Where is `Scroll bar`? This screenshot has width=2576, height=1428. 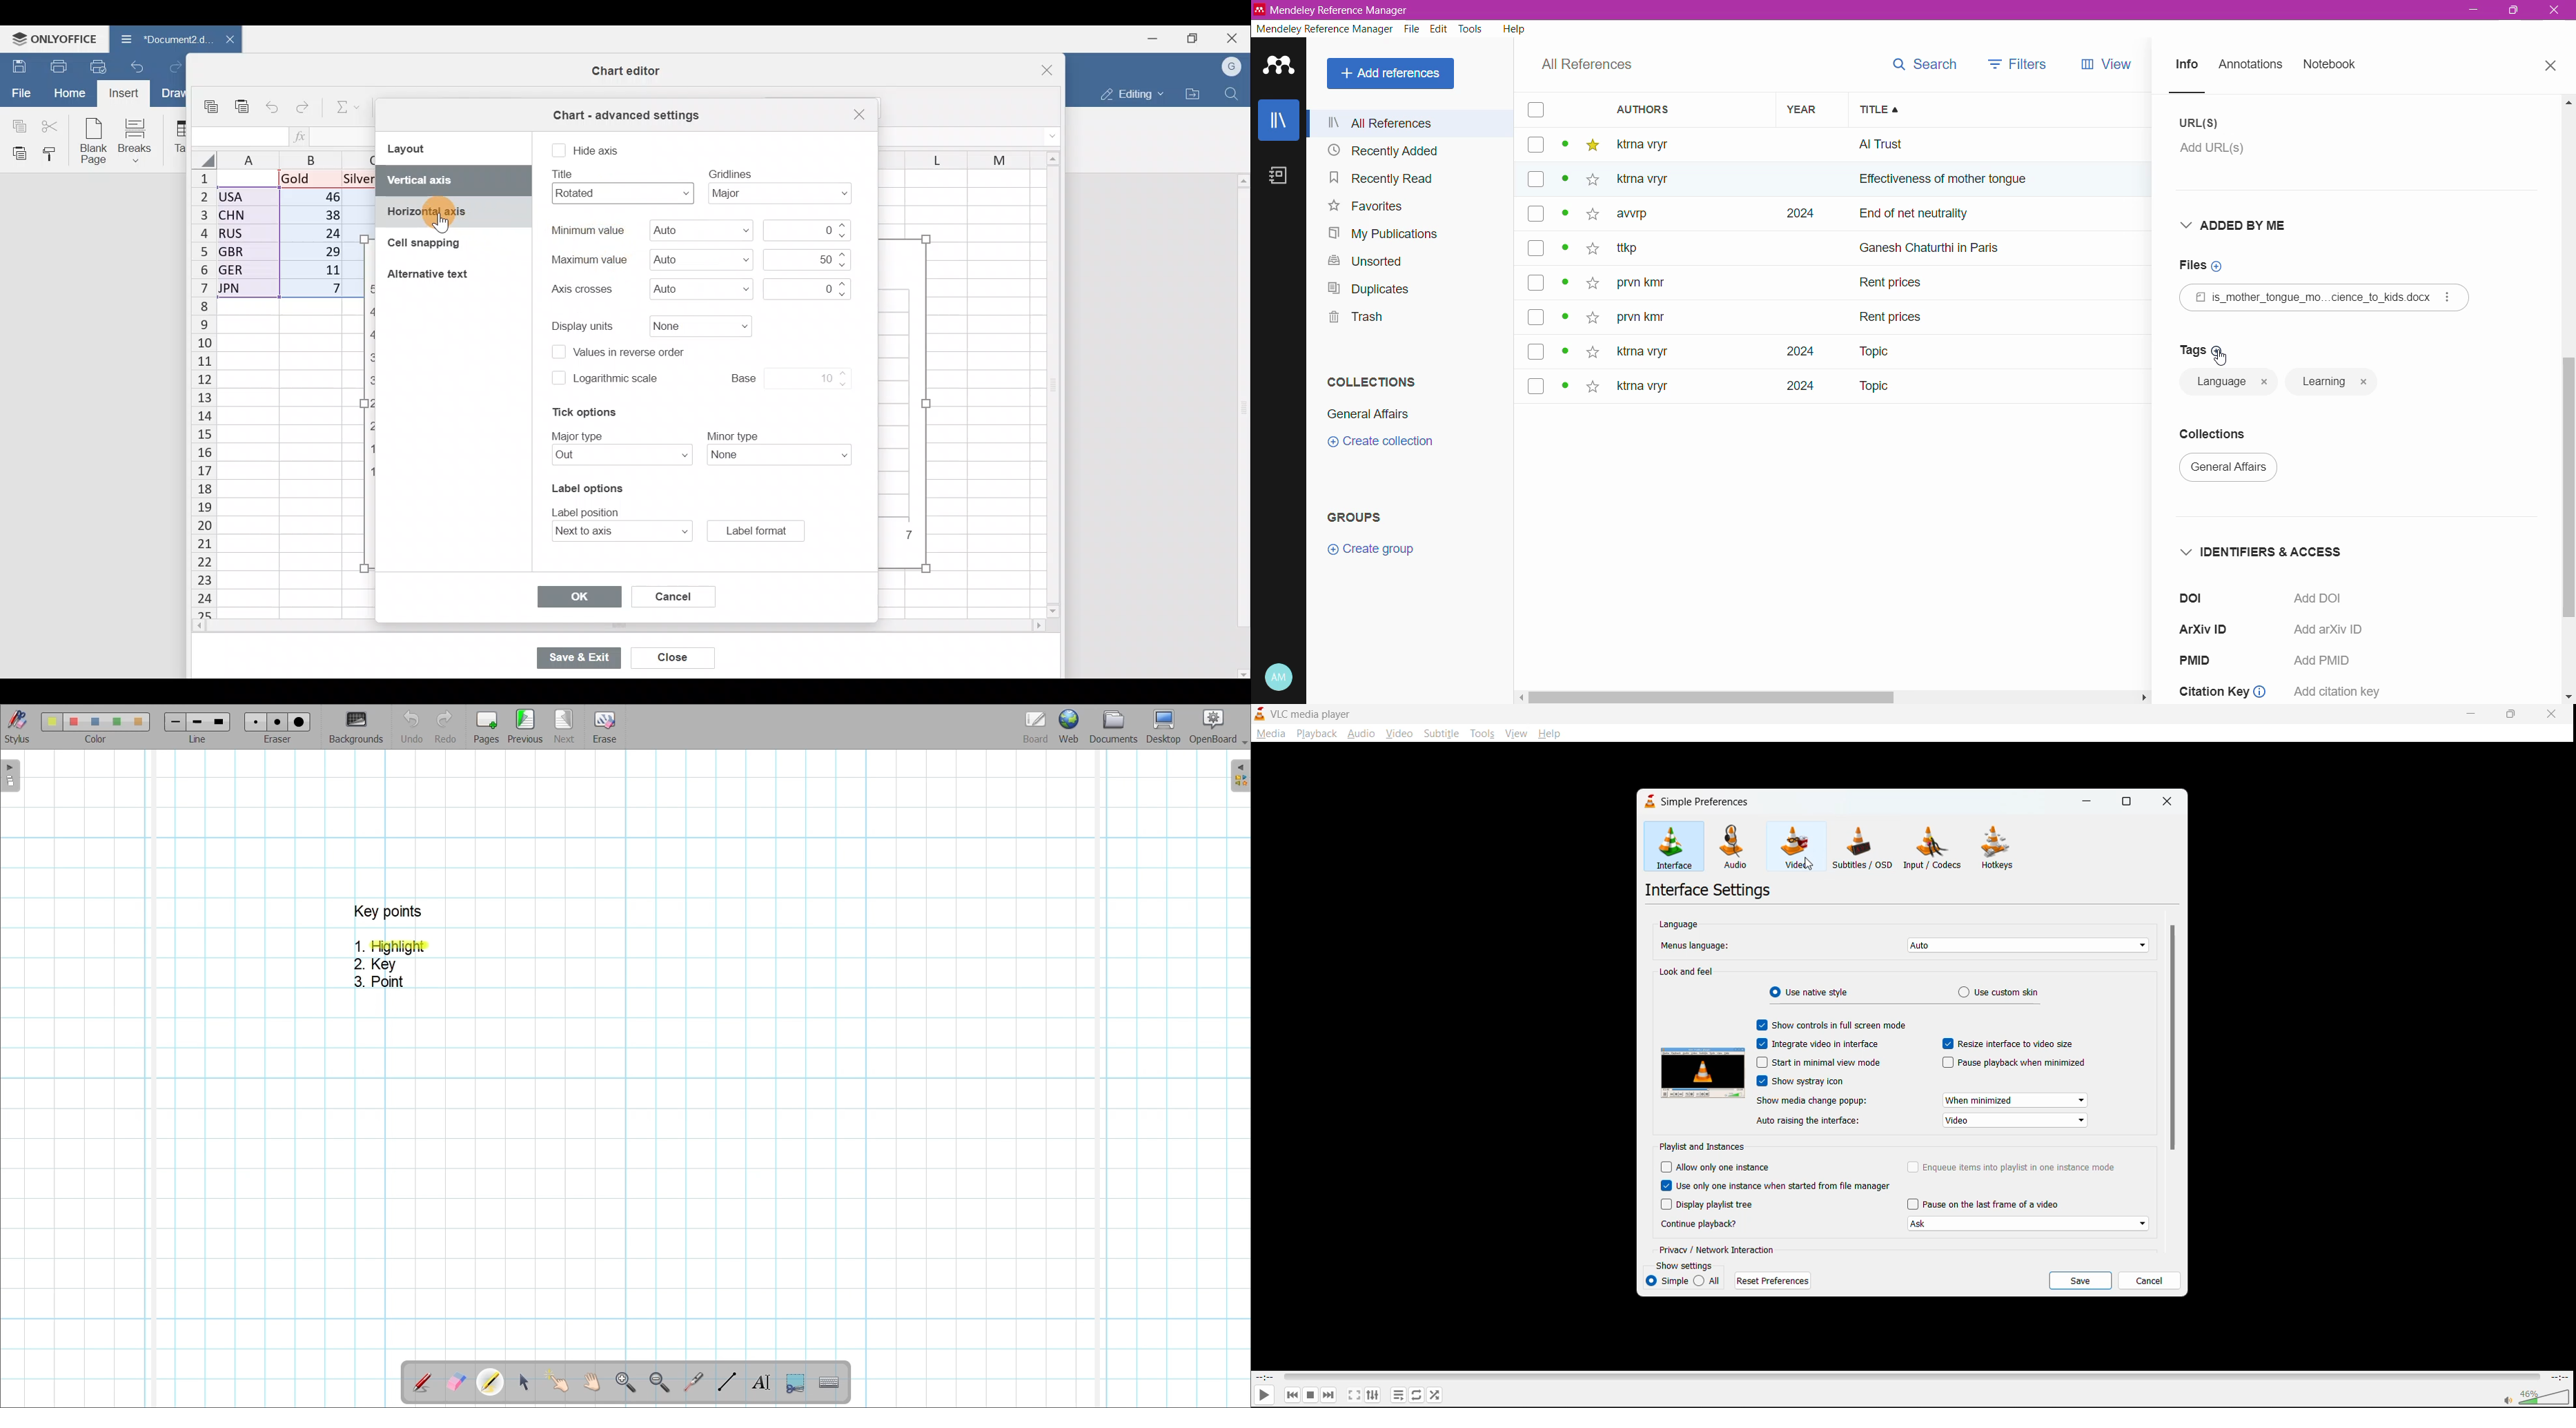
Scroll bar is located at coordinates (1049, 386).